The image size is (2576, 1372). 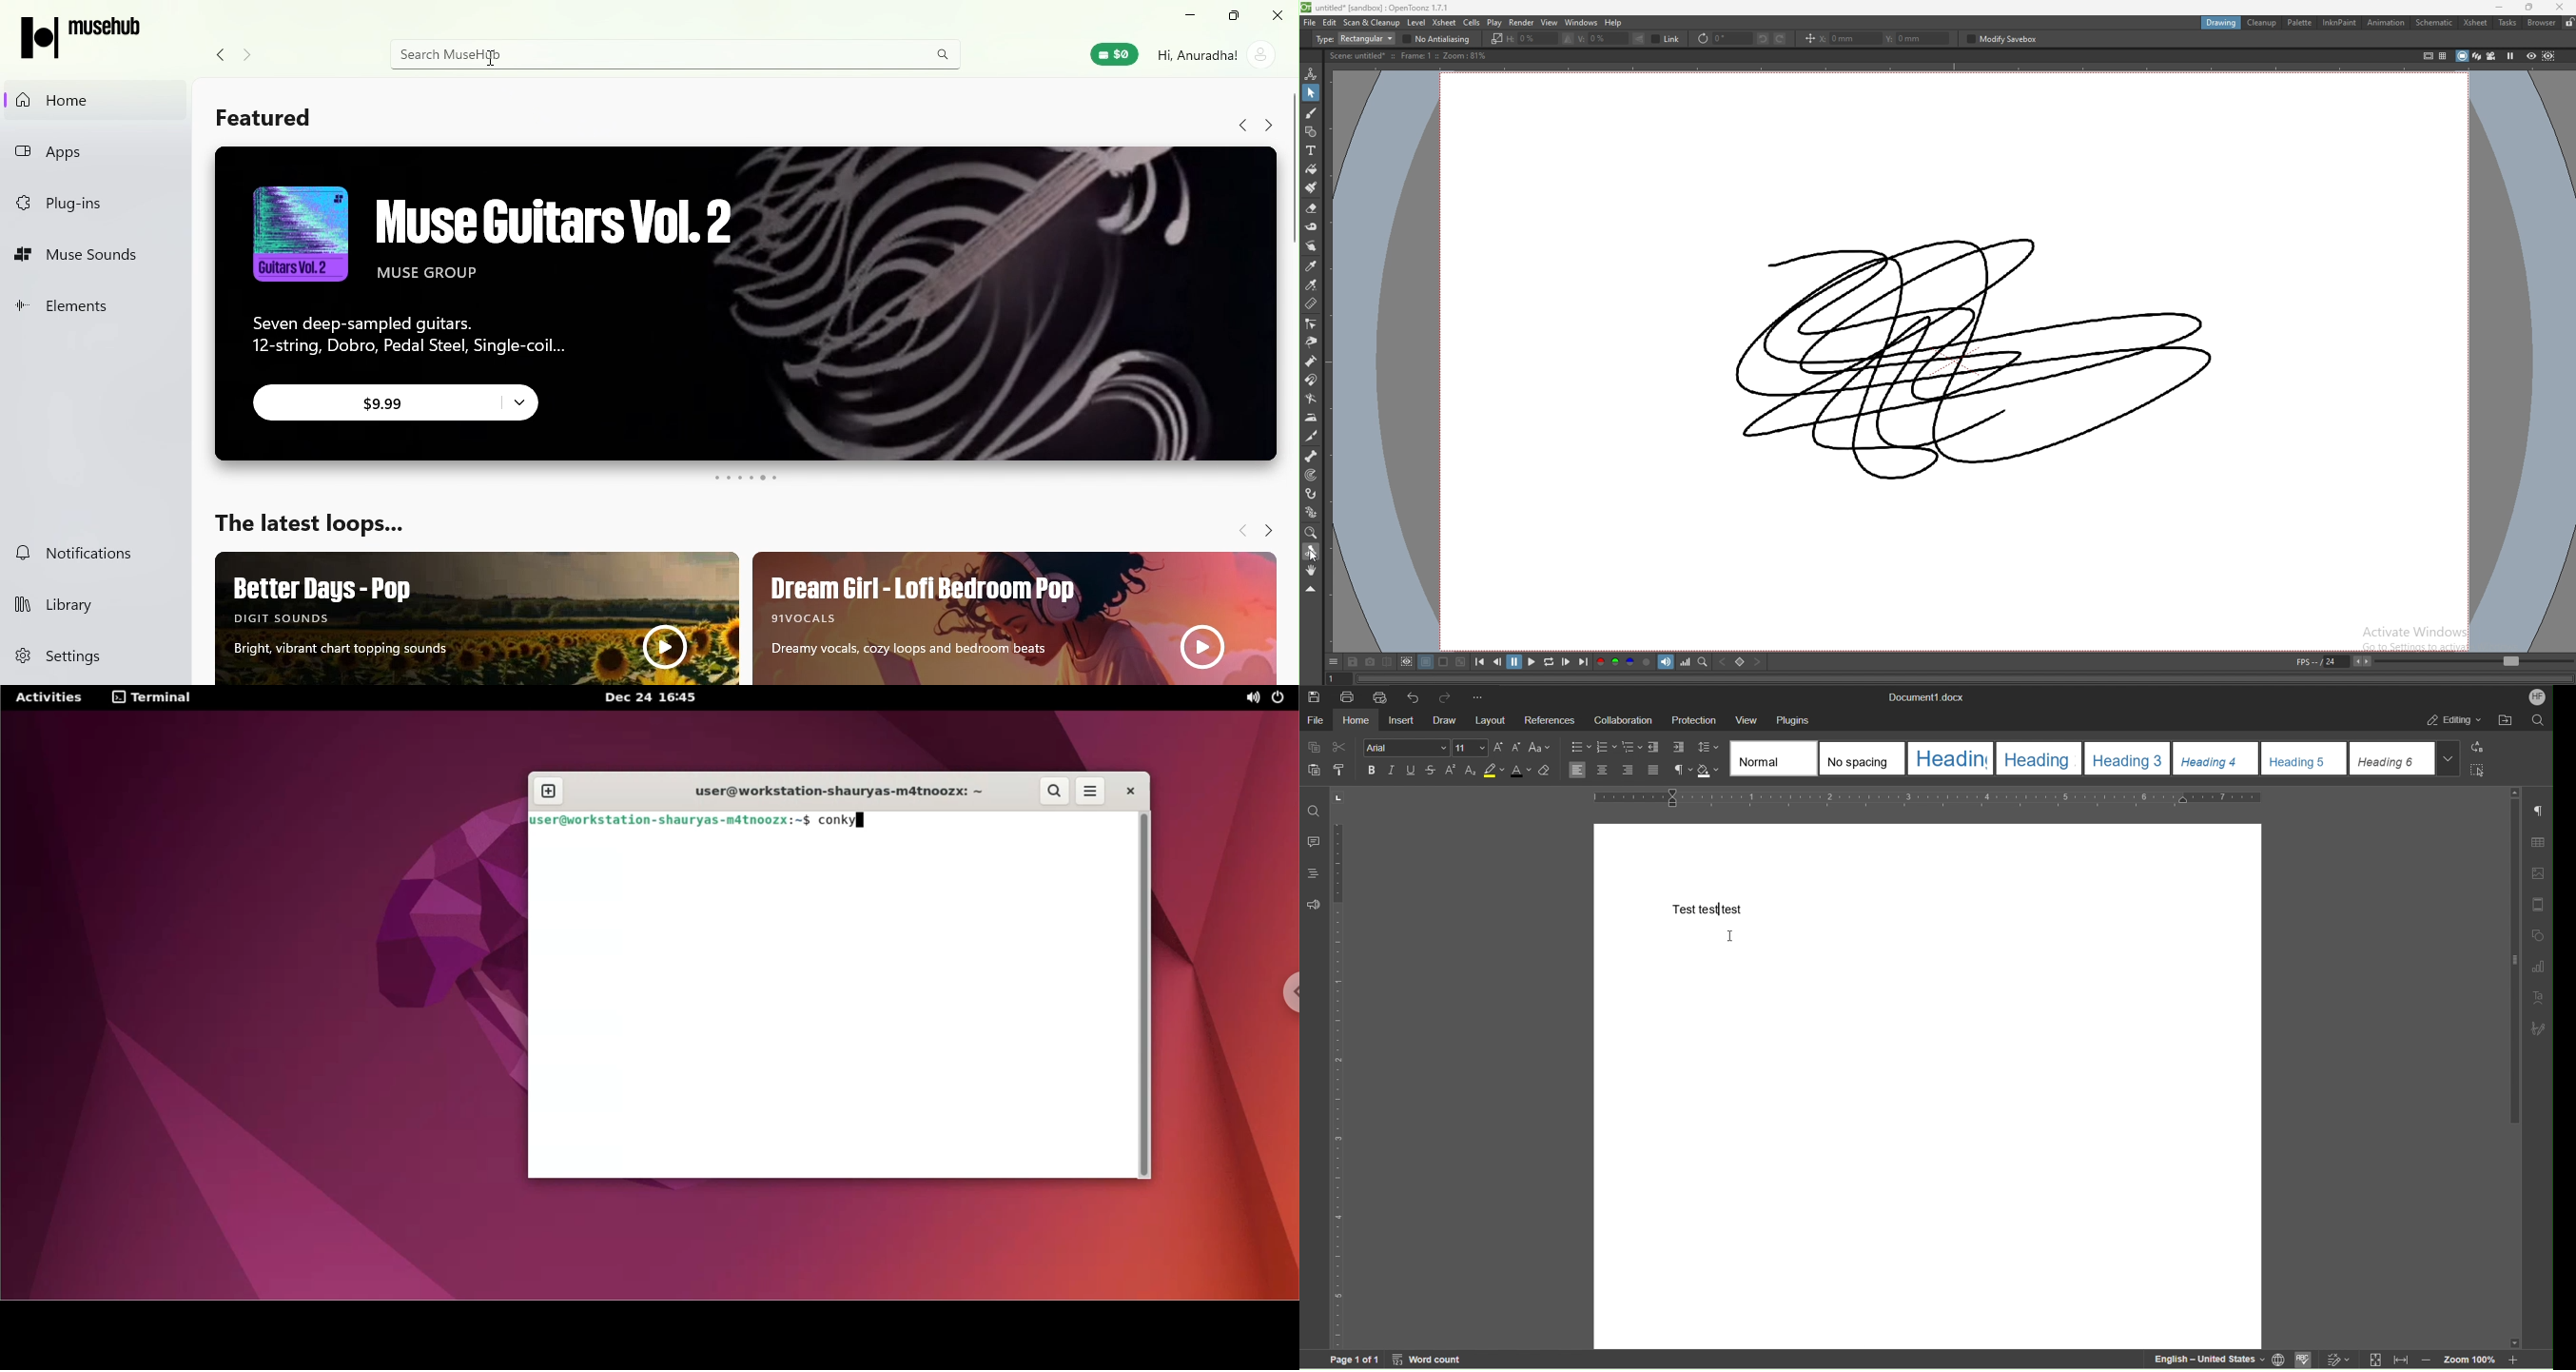 What do you see at coordinates (2500, 7) in the screenshot?
I see `minimize` at bounding box center [2500, 7].